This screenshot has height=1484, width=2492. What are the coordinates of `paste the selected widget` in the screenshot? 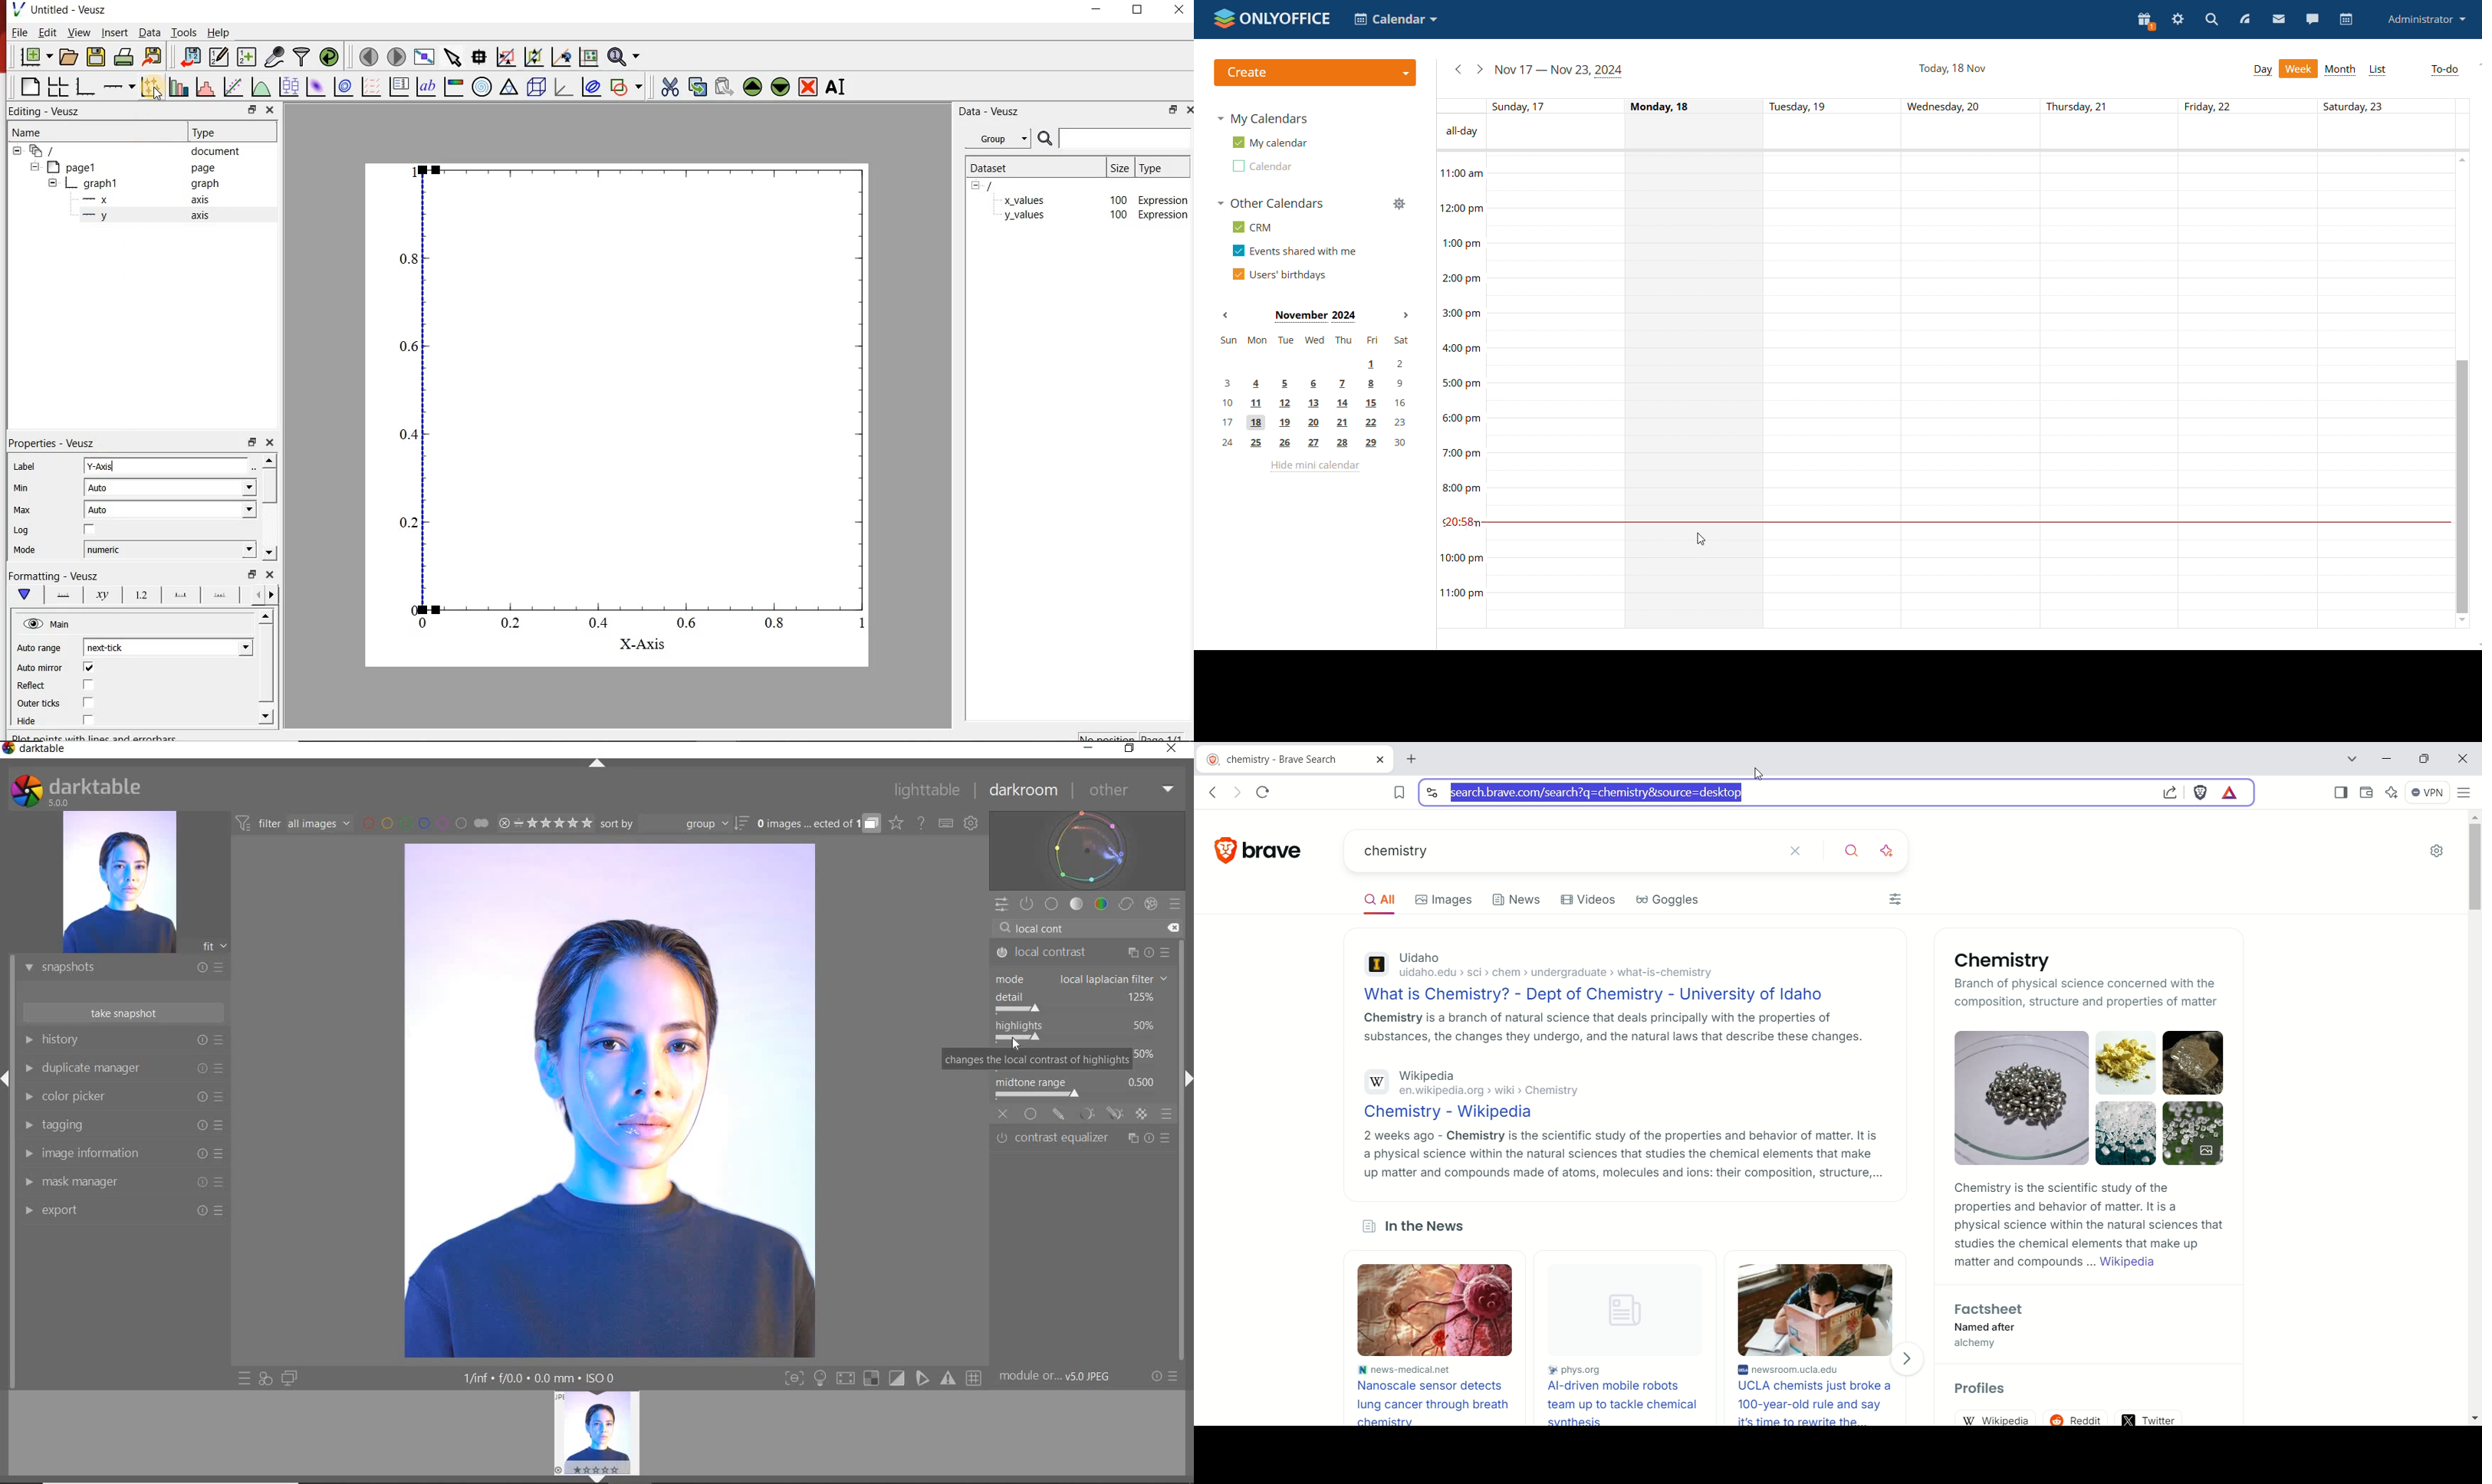 It's located at (722, 89).